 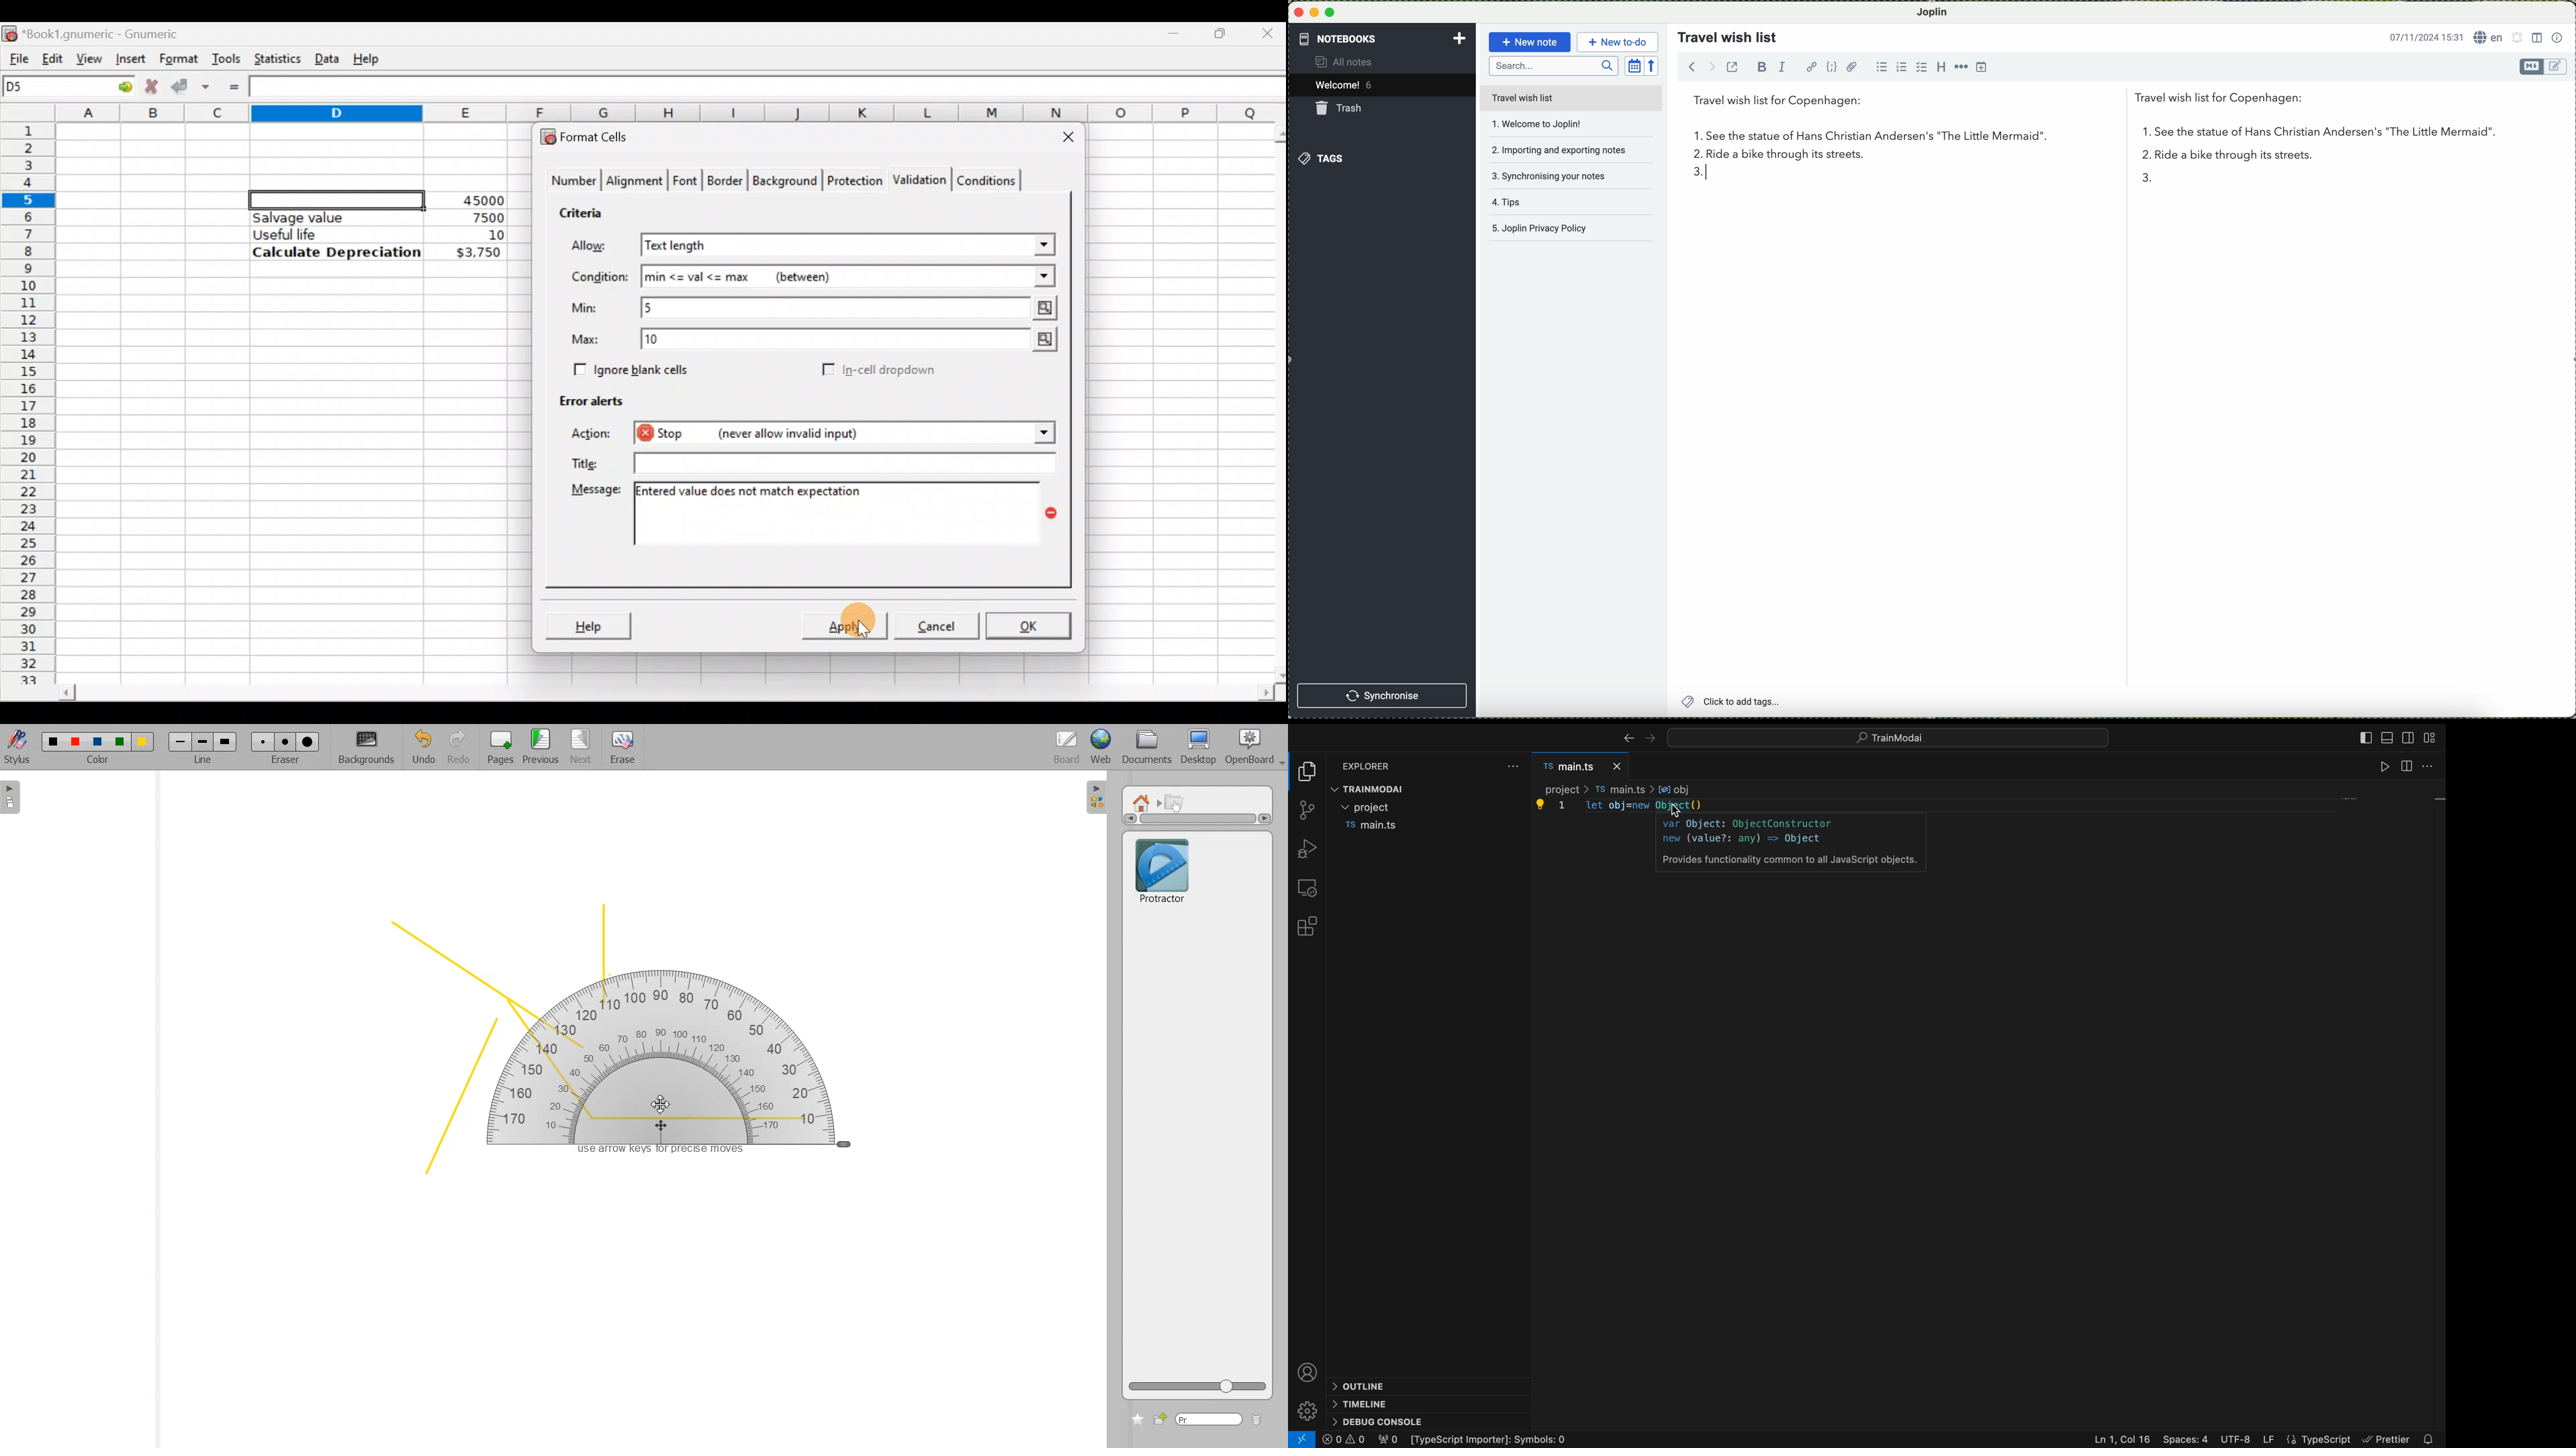 What do you see at coordinates (150, 84) in the screenshot?
I see `Cancel change` at bounding box center [150, 84].